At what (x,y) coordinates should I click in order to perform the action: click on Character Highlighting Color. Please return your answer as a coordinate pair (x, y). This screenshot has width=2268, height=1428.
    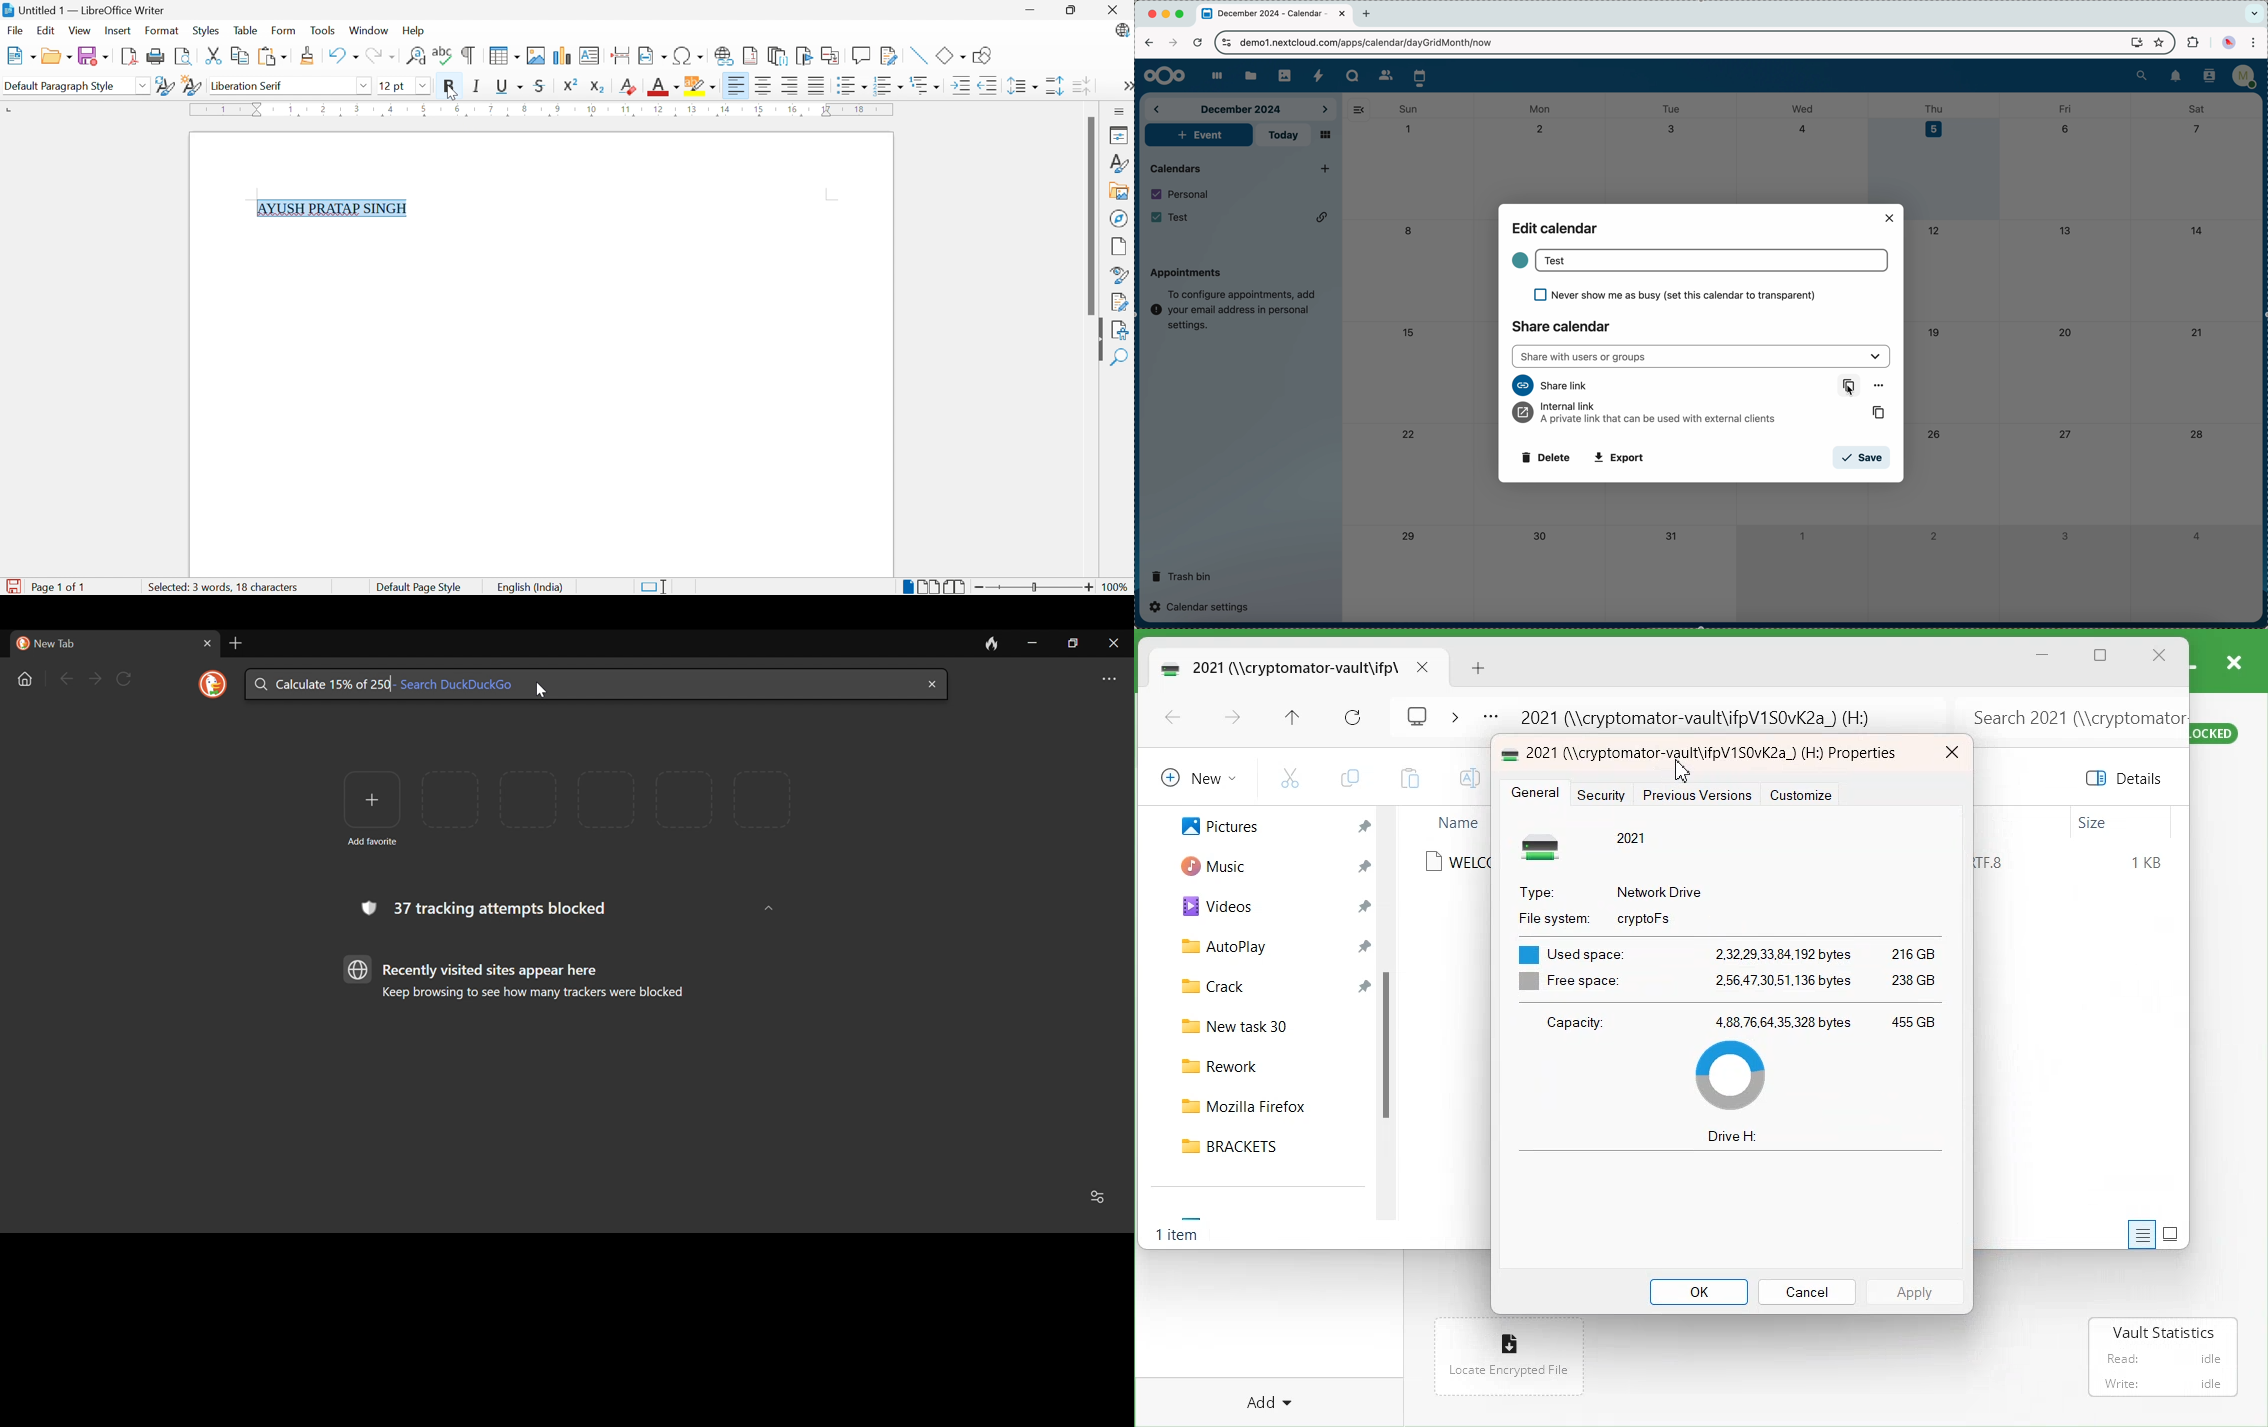
    Looking at the image, I should click on (701, 87).